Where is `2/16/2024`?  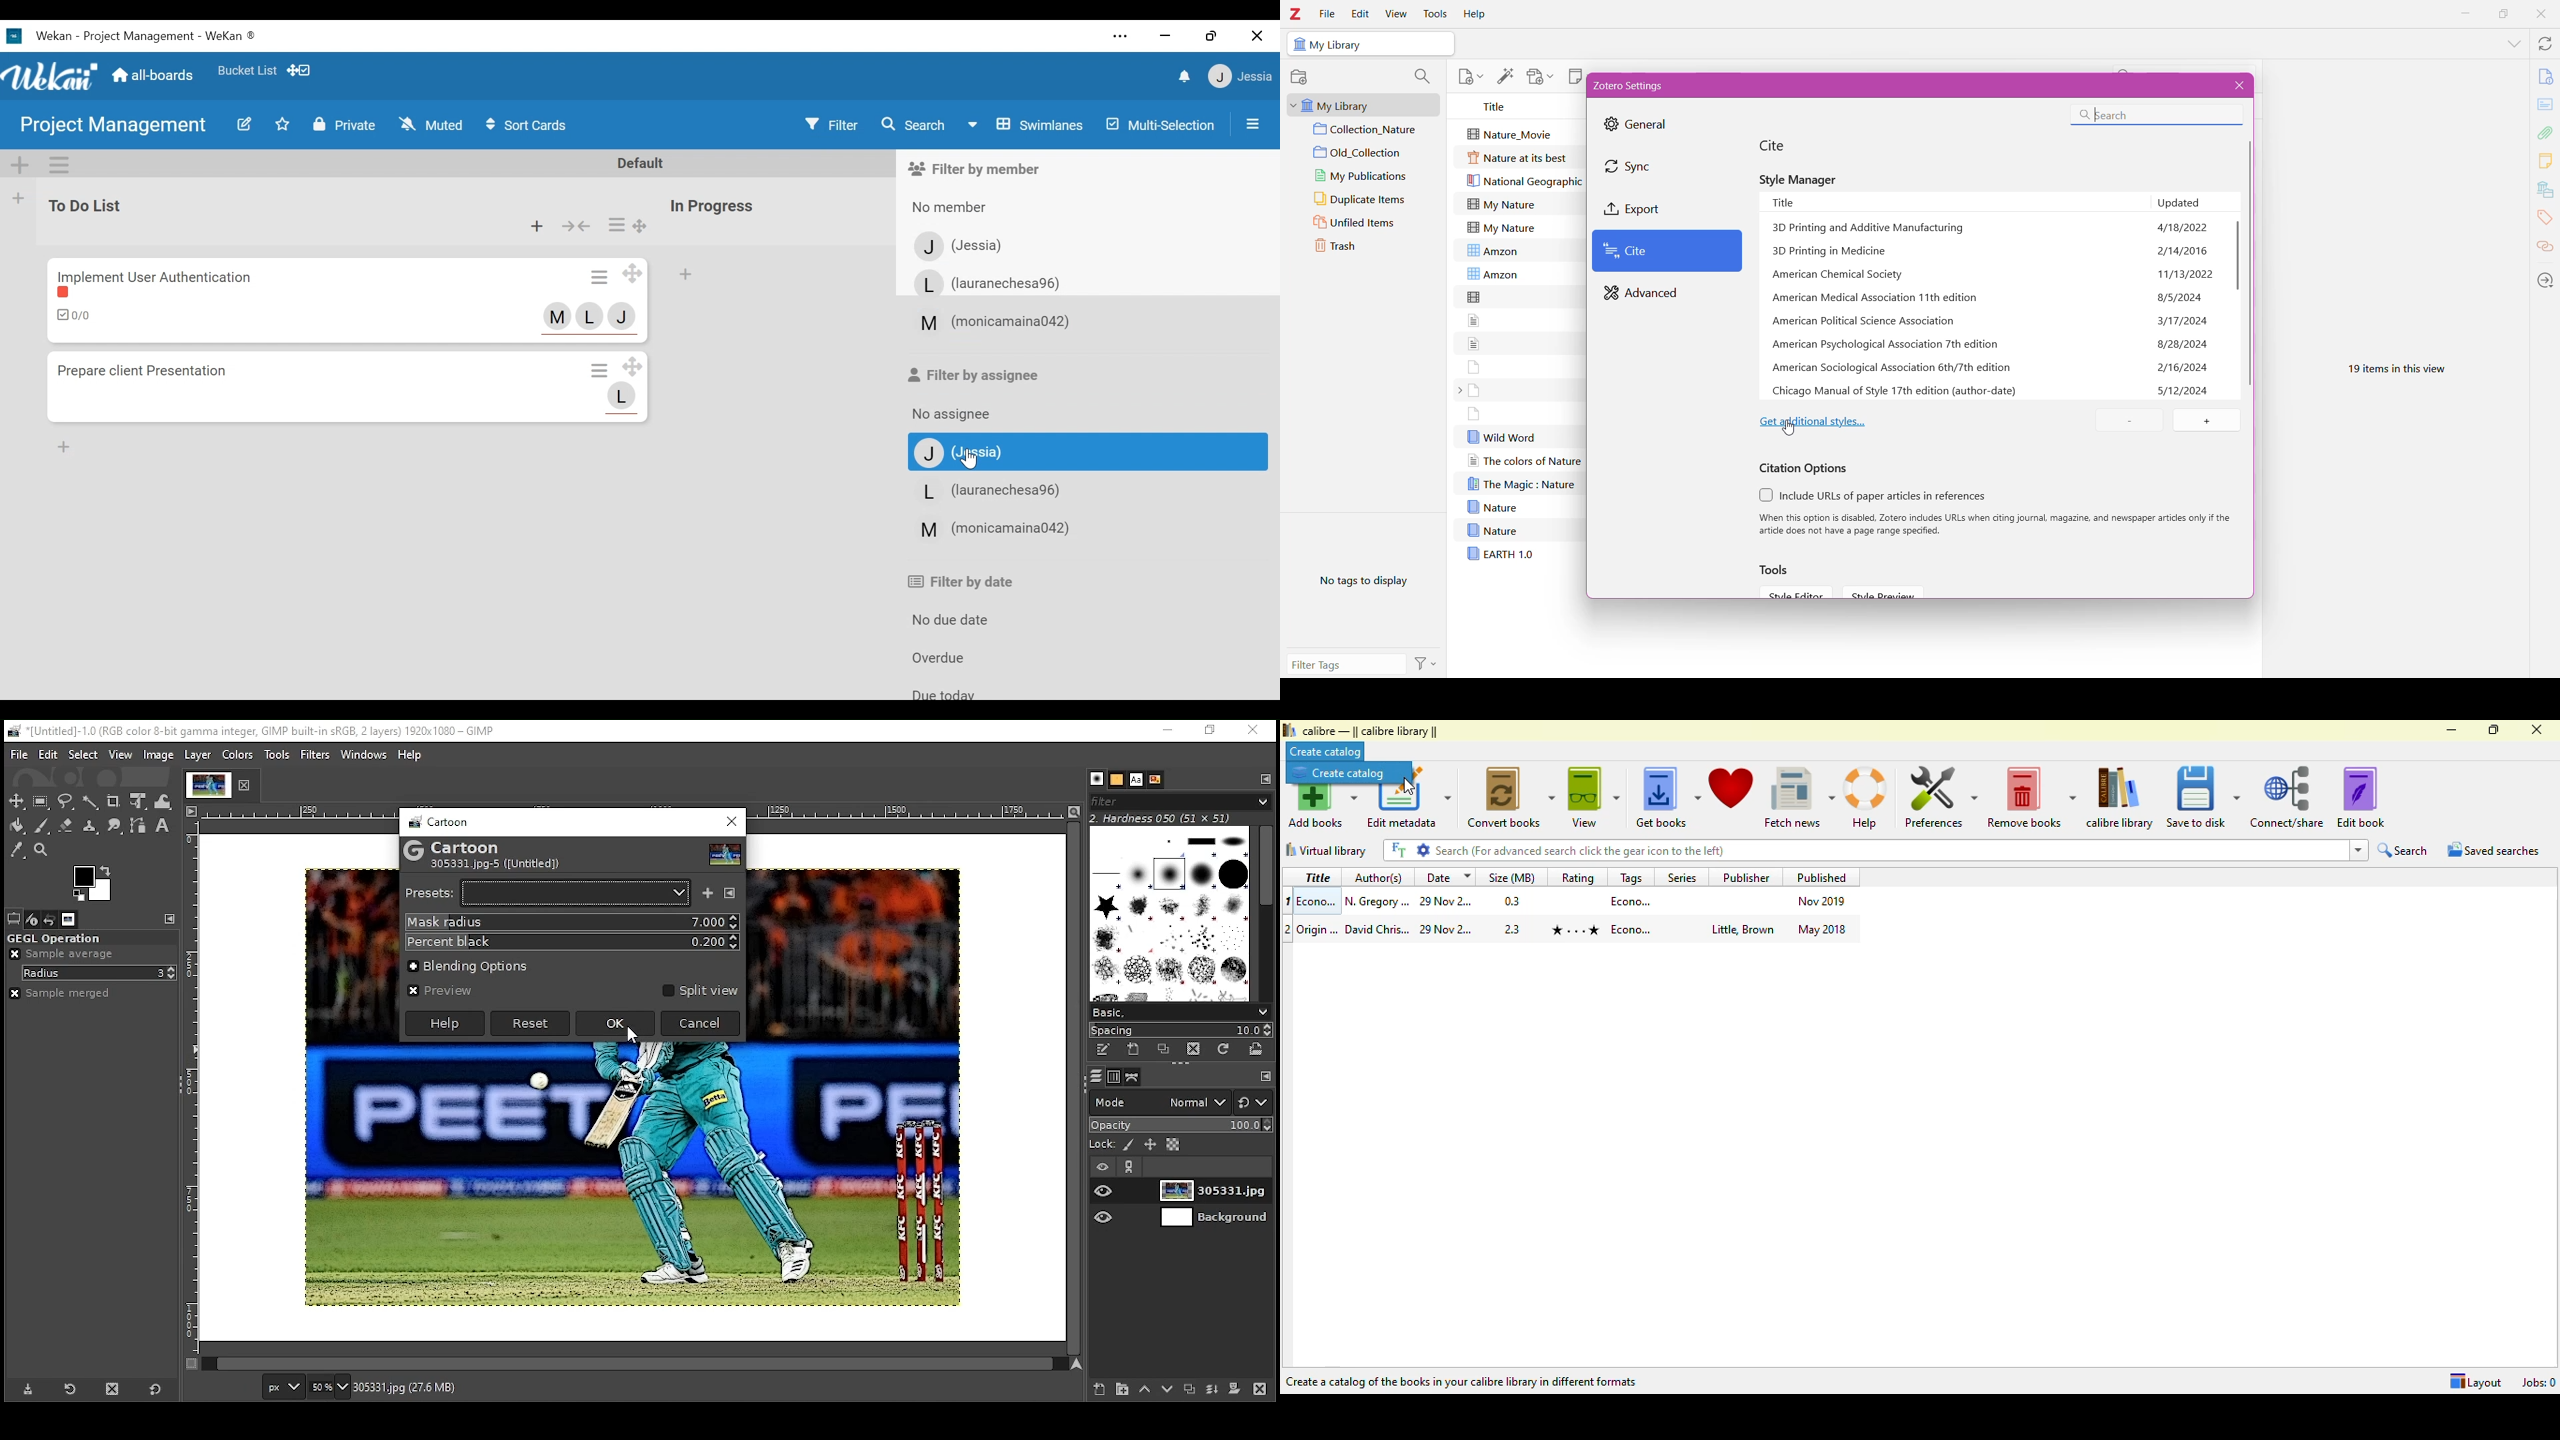 2/16/2024 is located at coordinates (2183, 368).